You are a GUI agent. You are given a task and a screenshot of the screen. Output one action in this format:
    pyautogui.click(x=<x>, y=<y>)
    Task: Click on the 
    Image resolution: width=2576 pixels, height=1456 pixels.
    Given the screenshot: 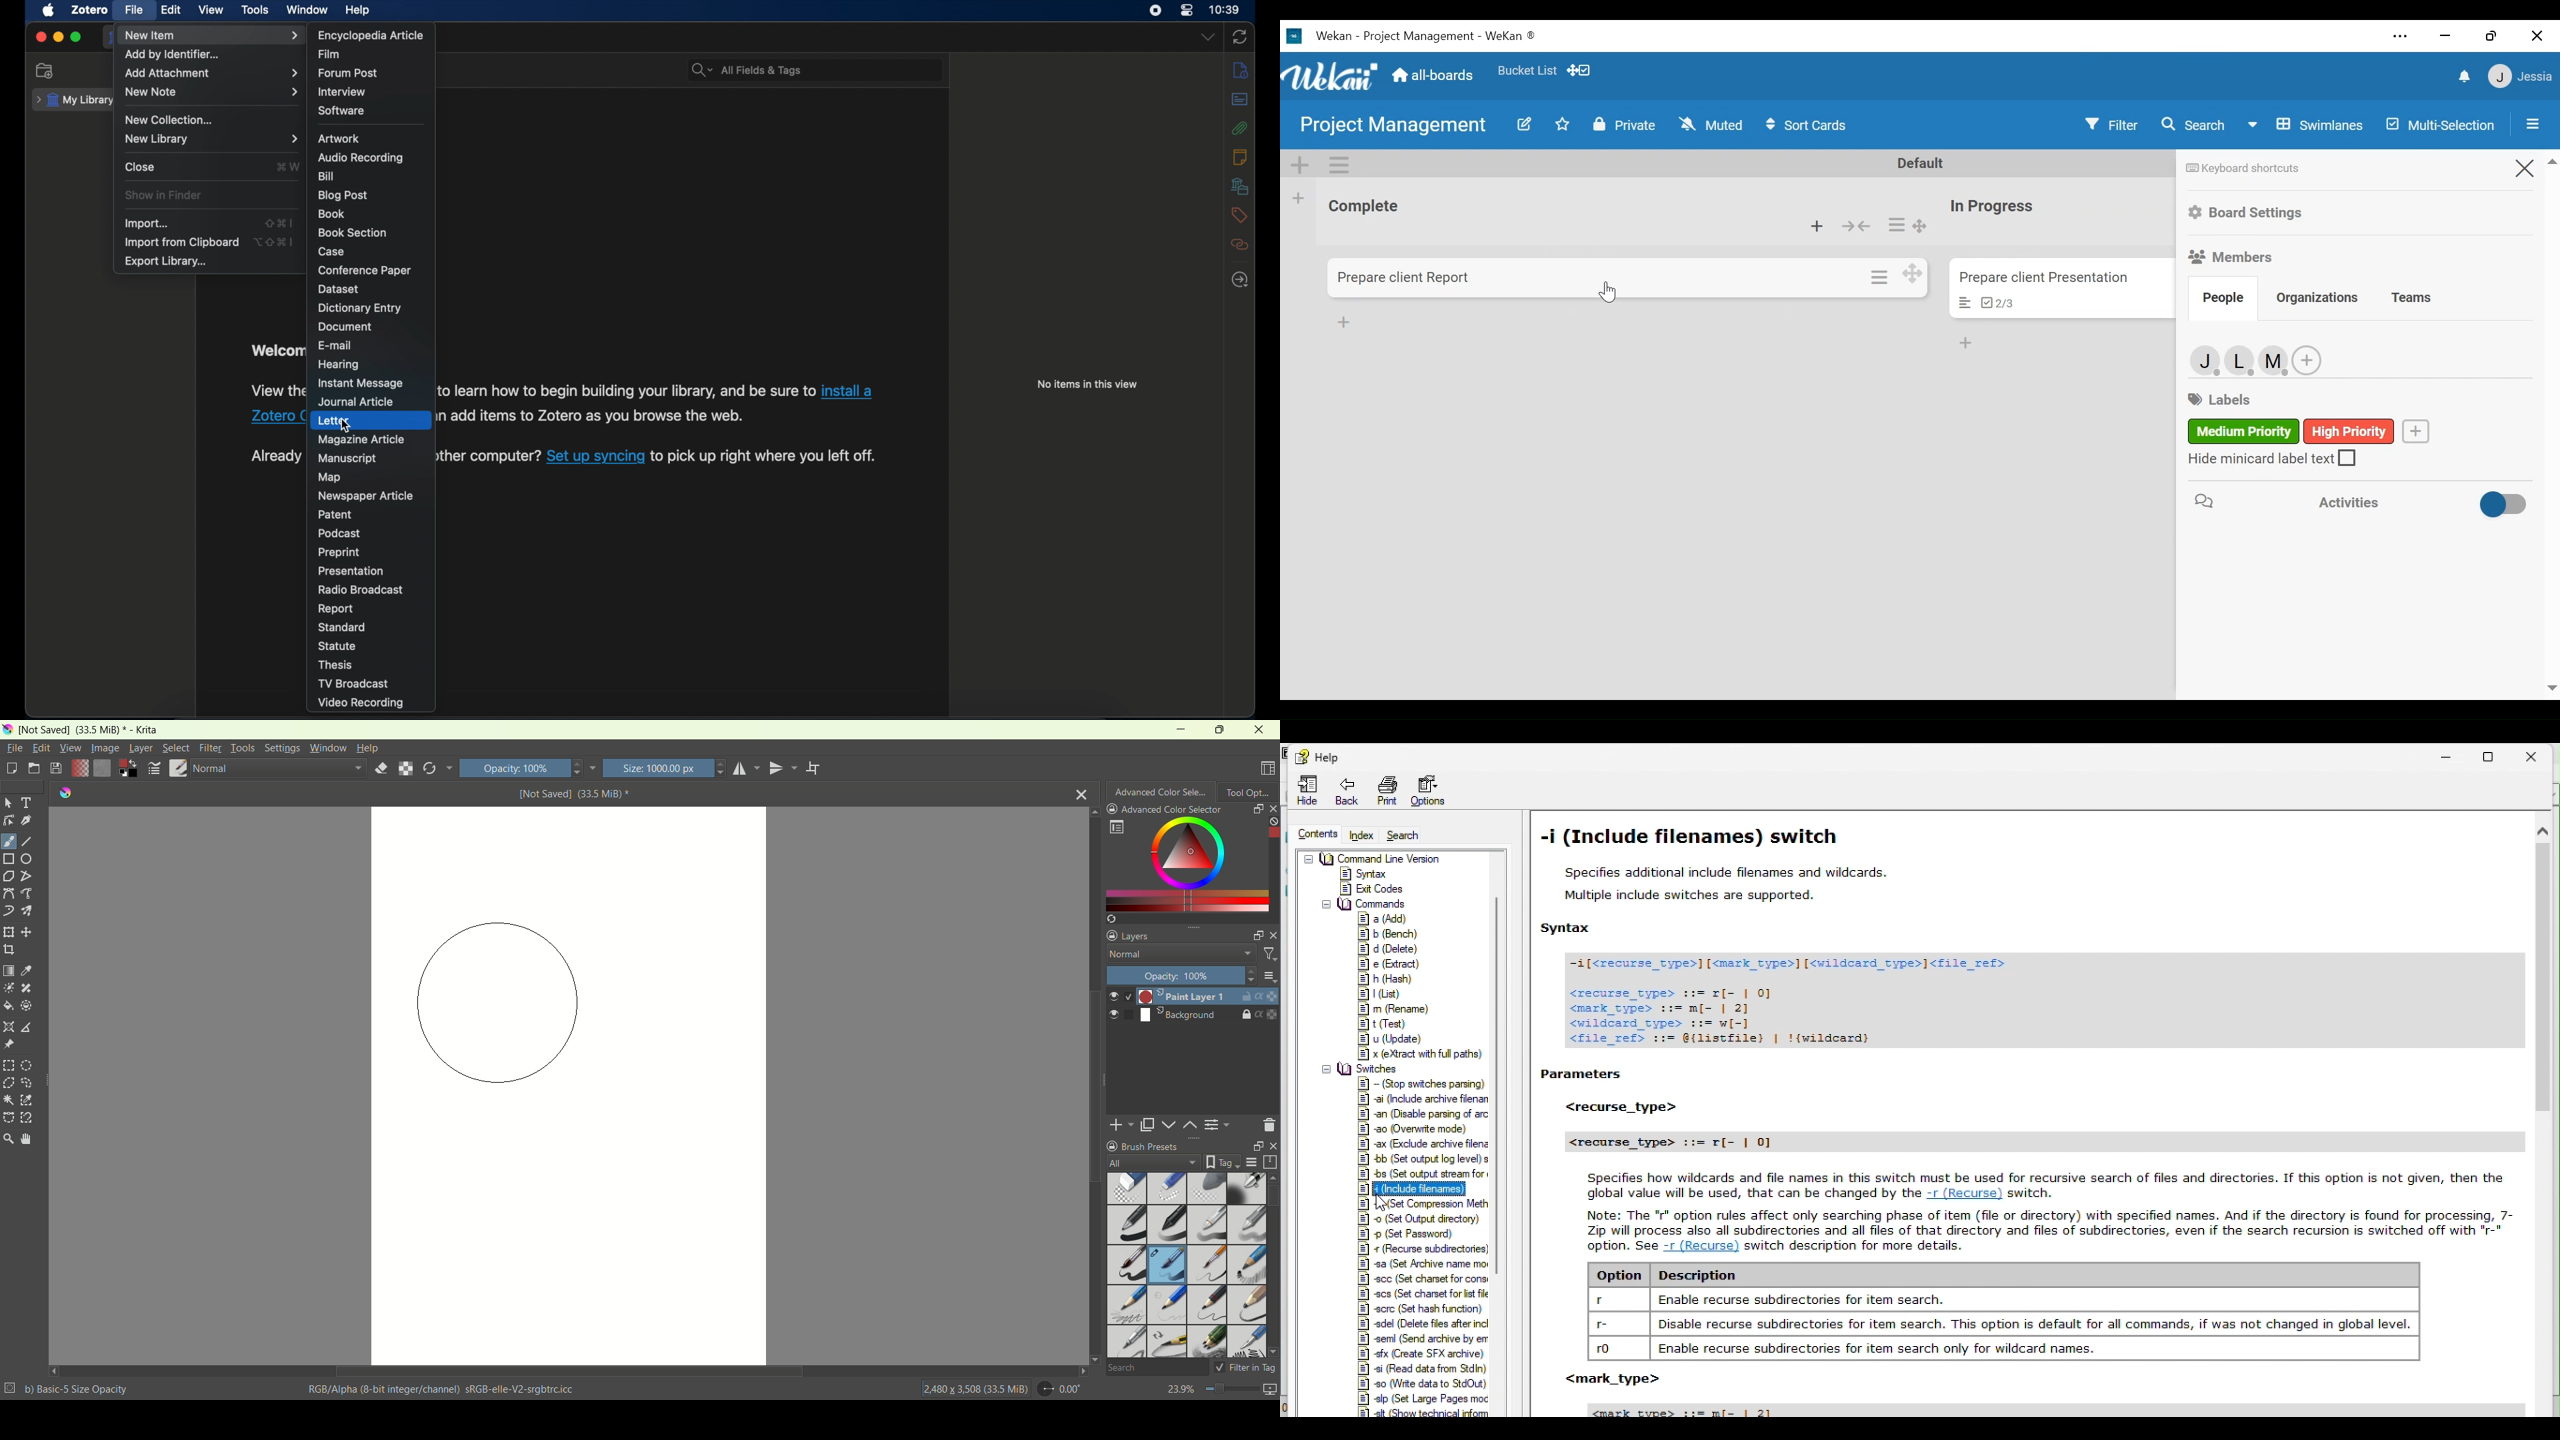 What is the action you would take?
    pyautogui.click(x=1809, y=125)
    